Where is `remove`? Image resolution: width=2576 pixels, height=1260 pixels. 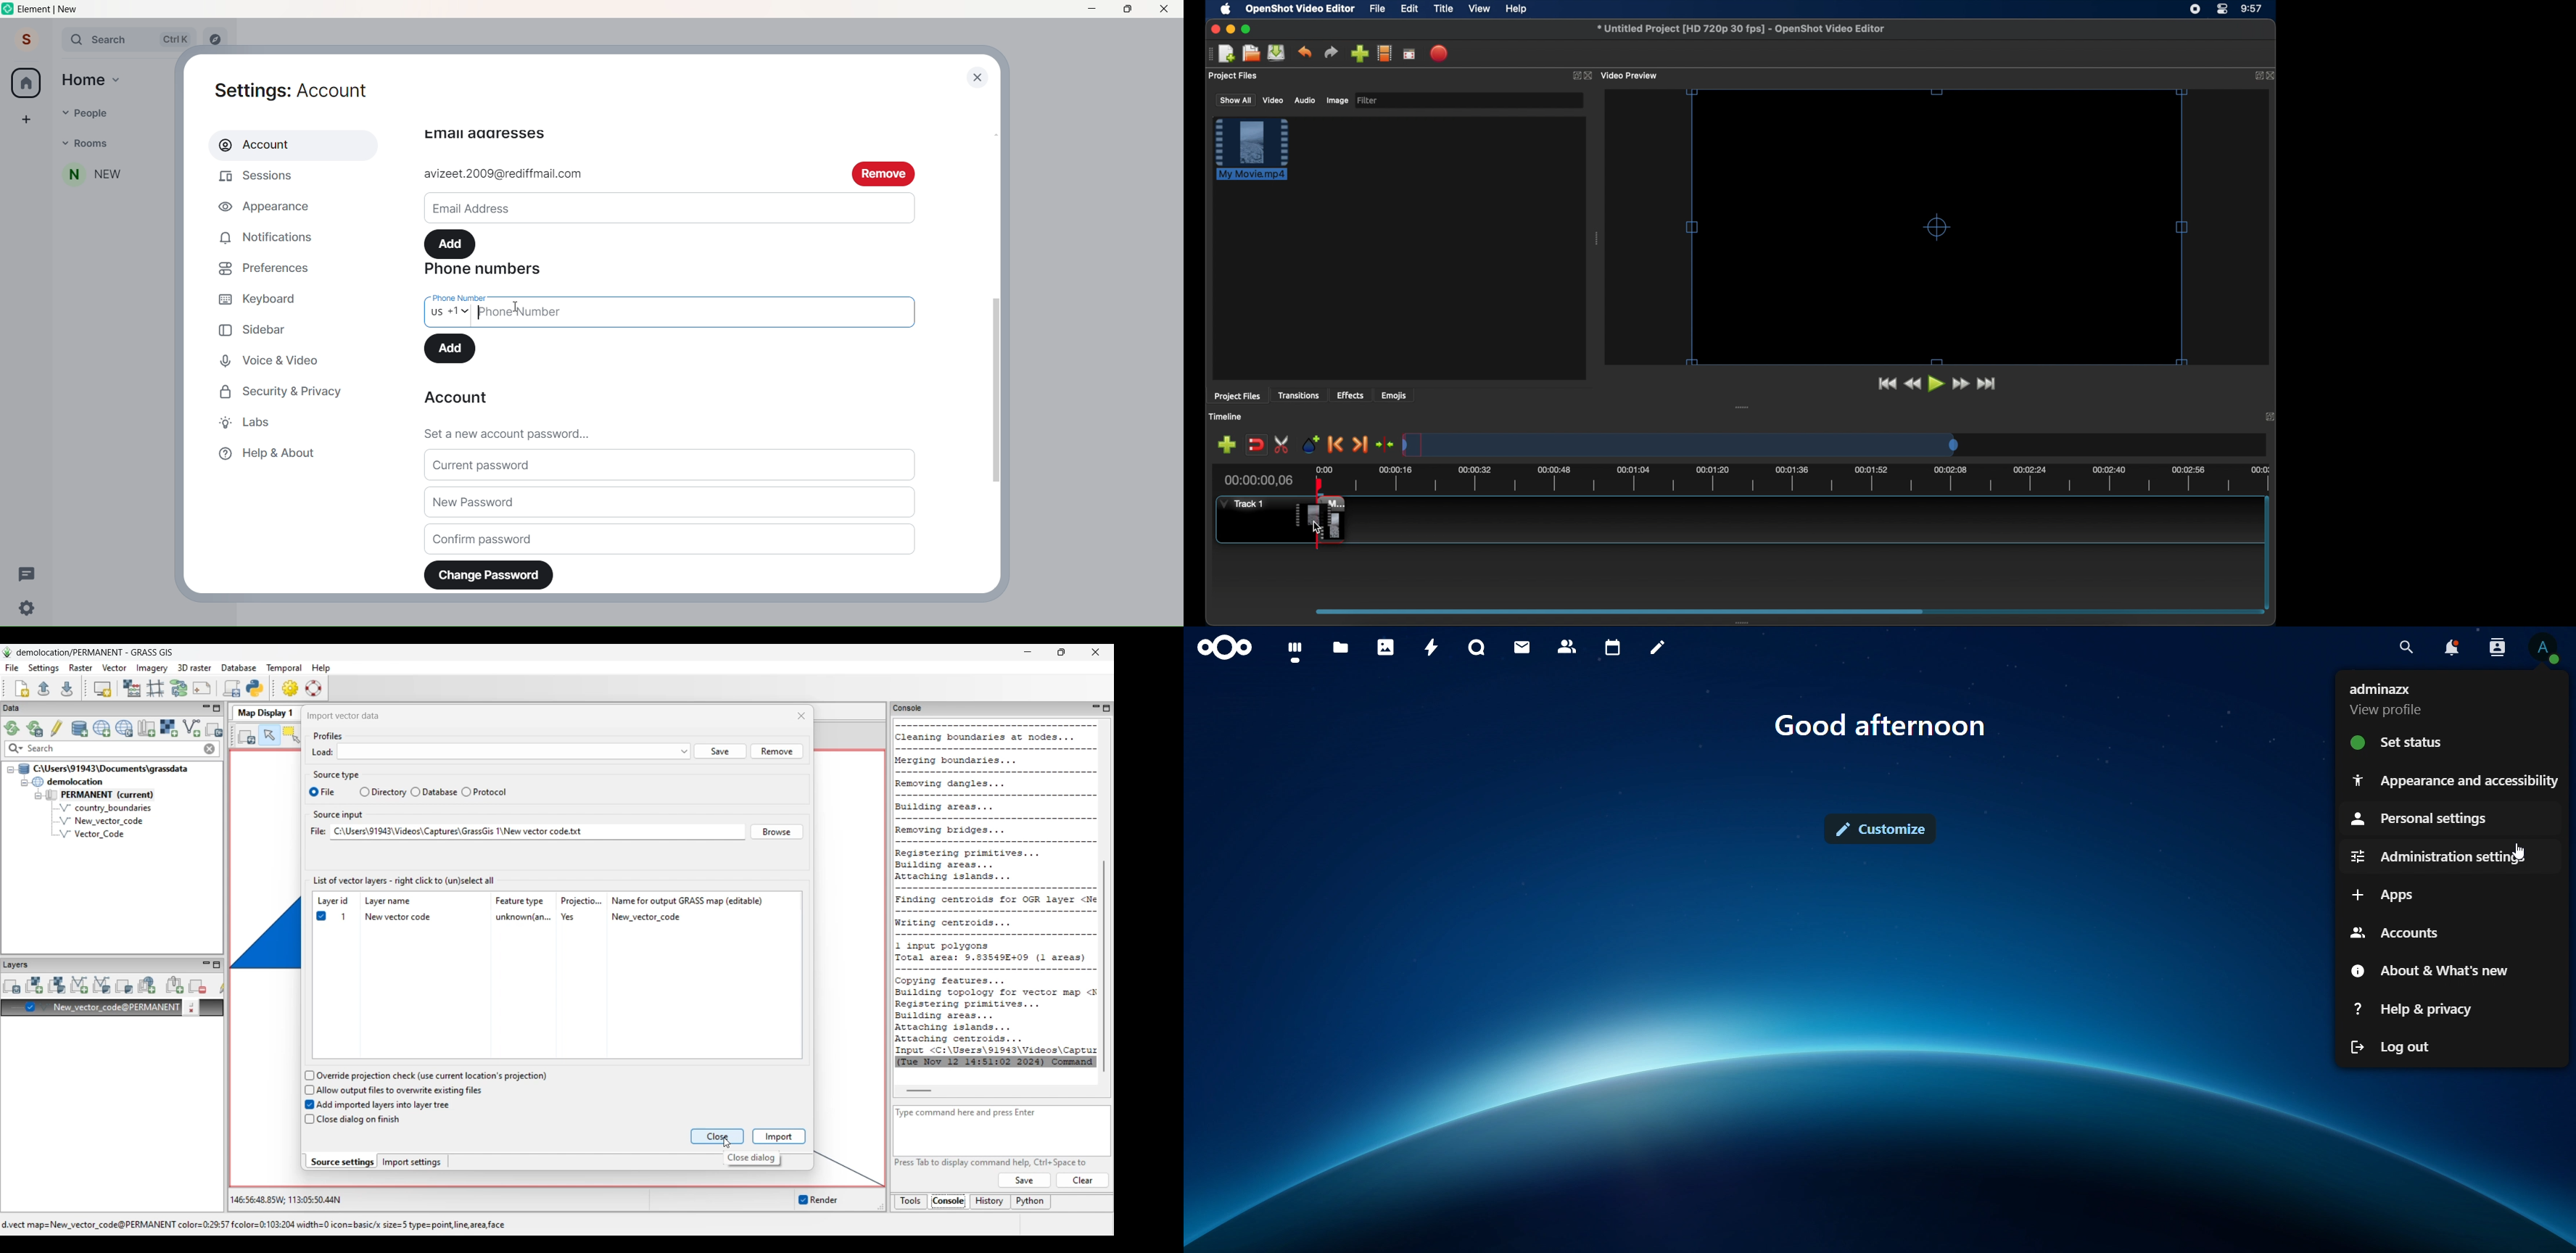 remove is located at coordinates (884, 173).